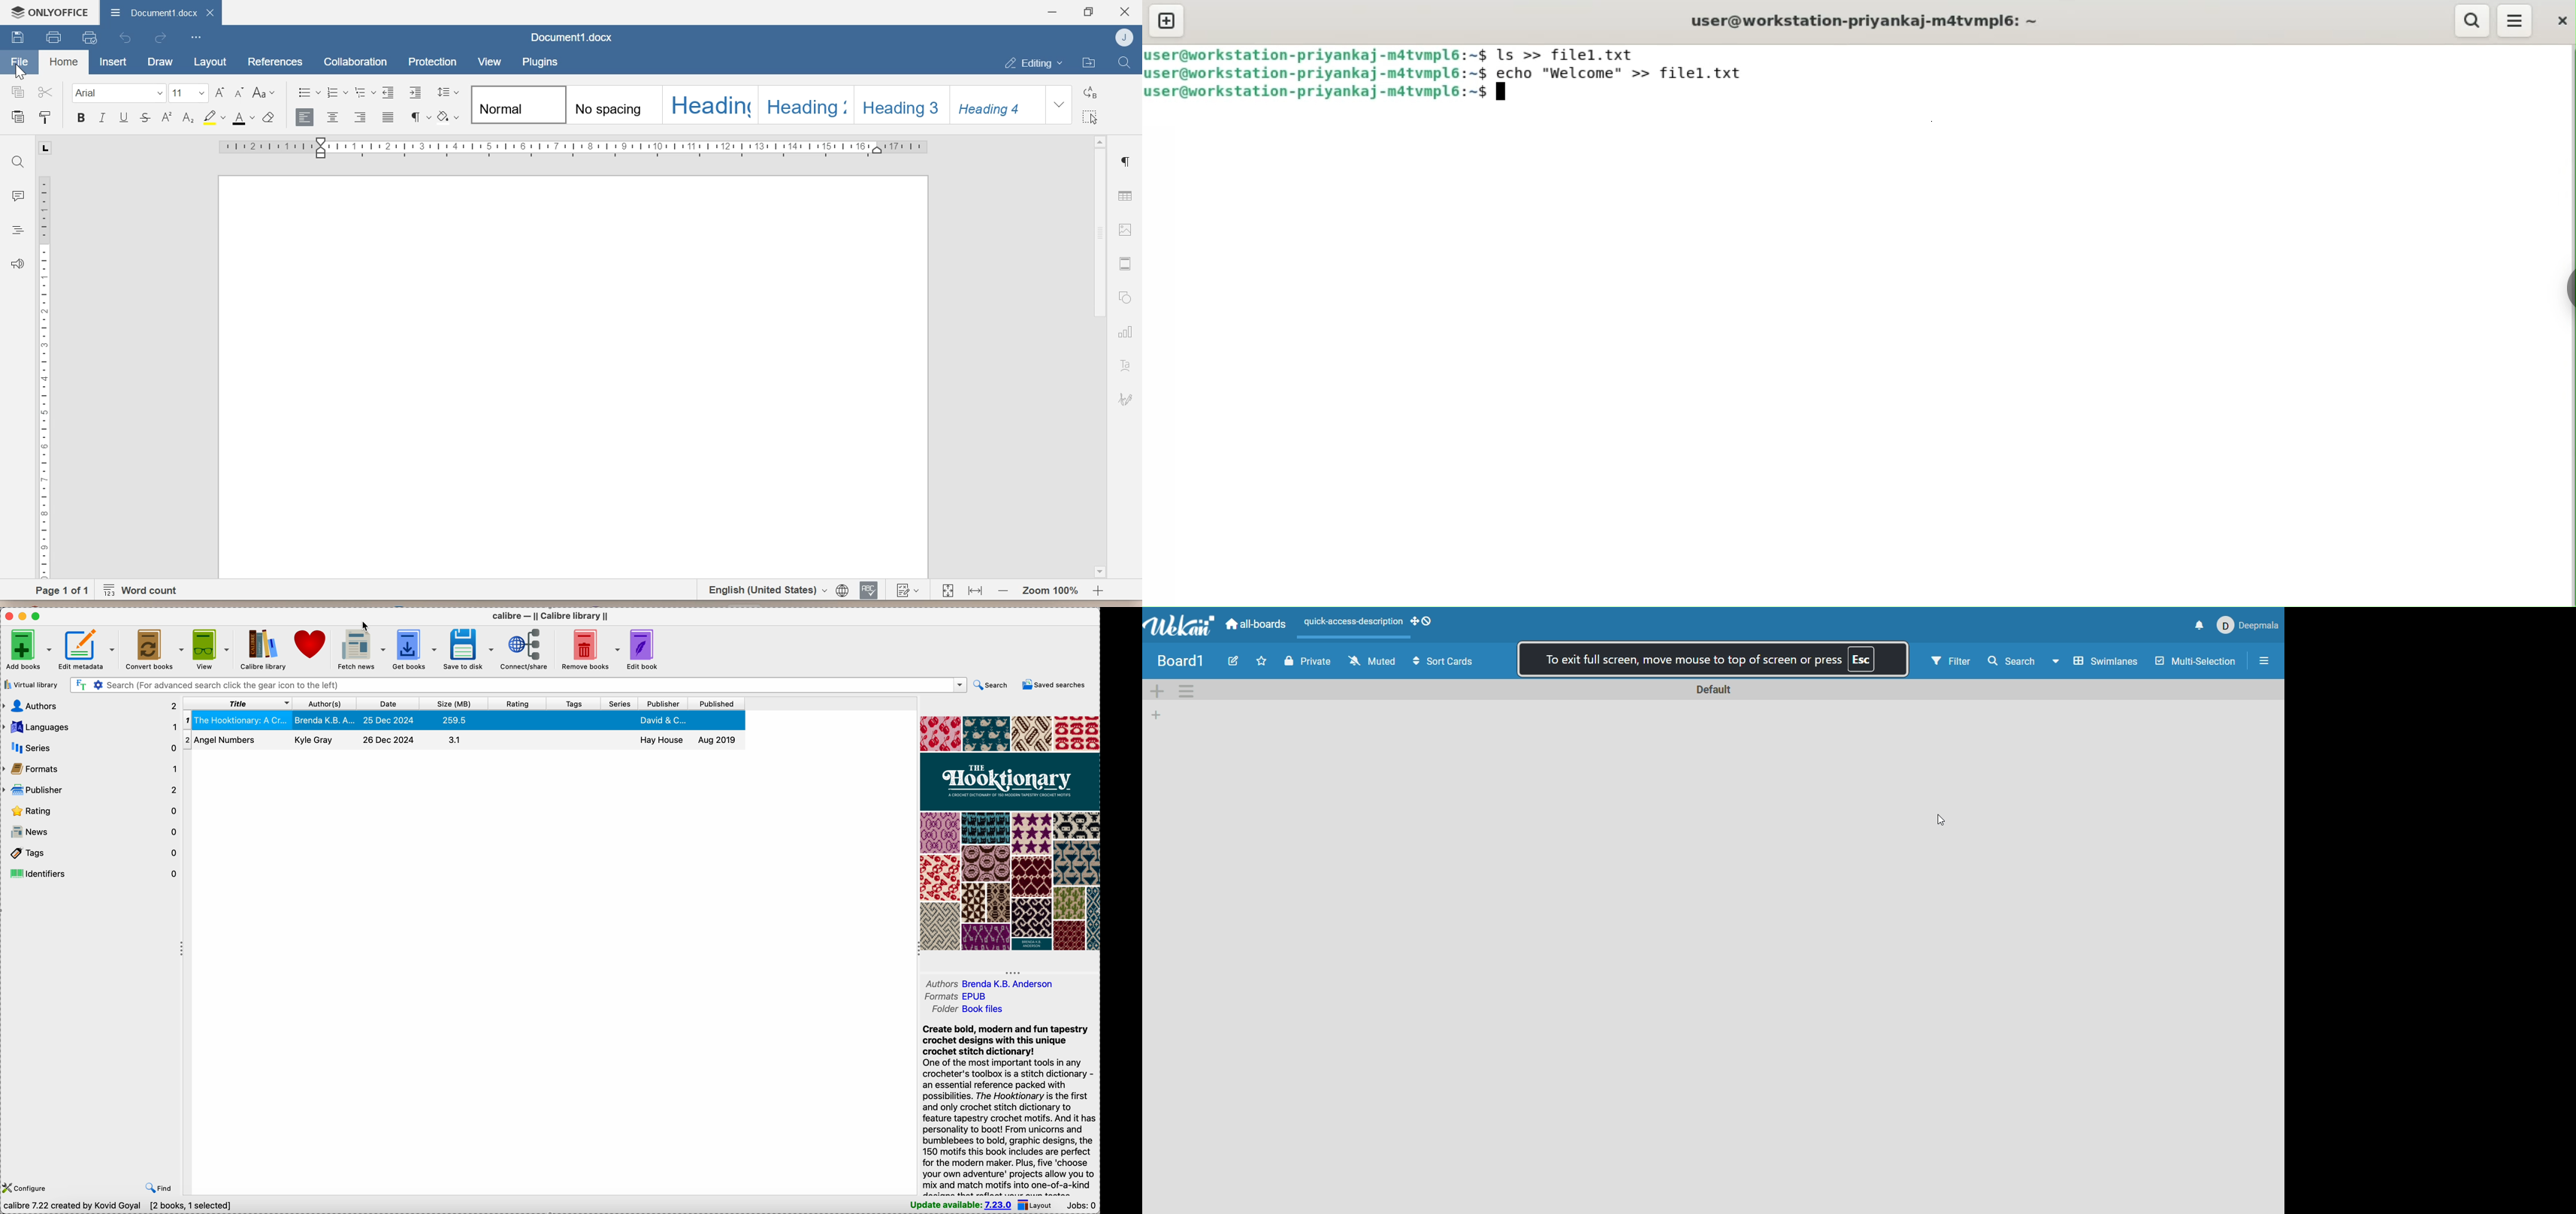 Image resolution: width=2576 pixels, height=1232 pixels. What do you see at coordinates (1054, 685) in the screenshot?
I see `saved searches` at bounding box center [1054, 685].